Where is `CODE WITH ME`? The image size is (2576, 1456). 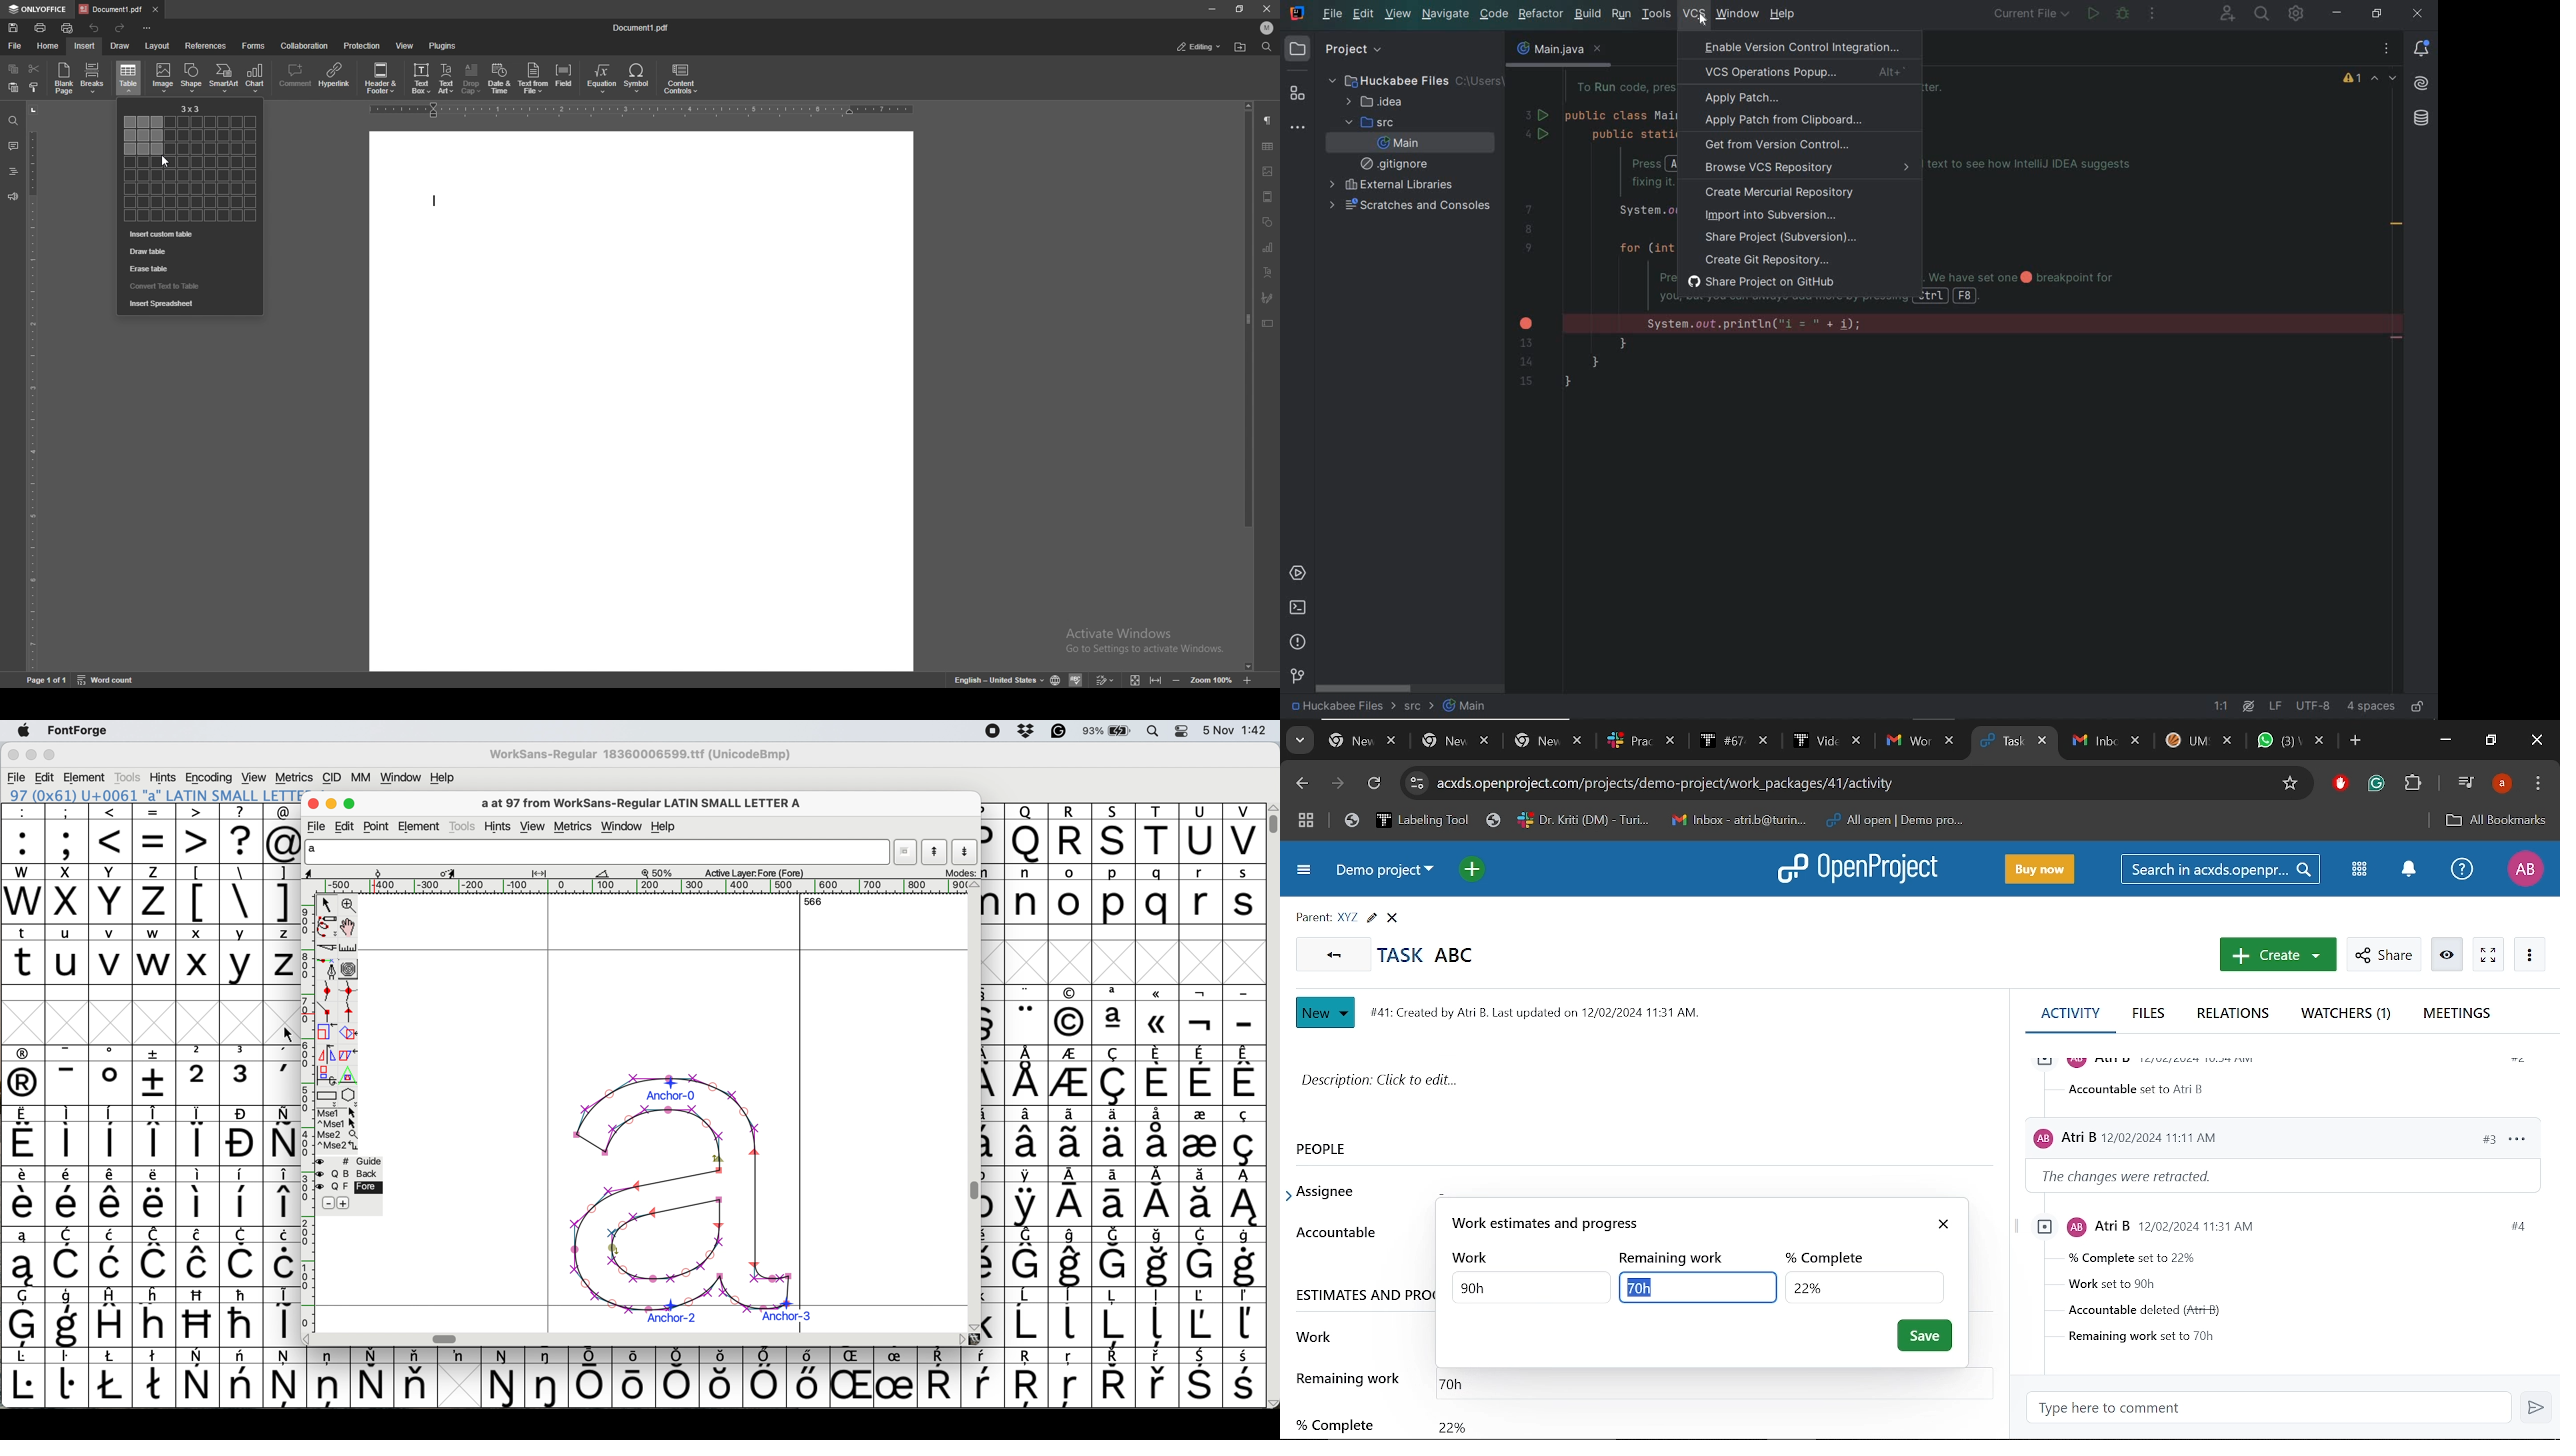
CODE WITH ME is located at coordinates (2228, 13).